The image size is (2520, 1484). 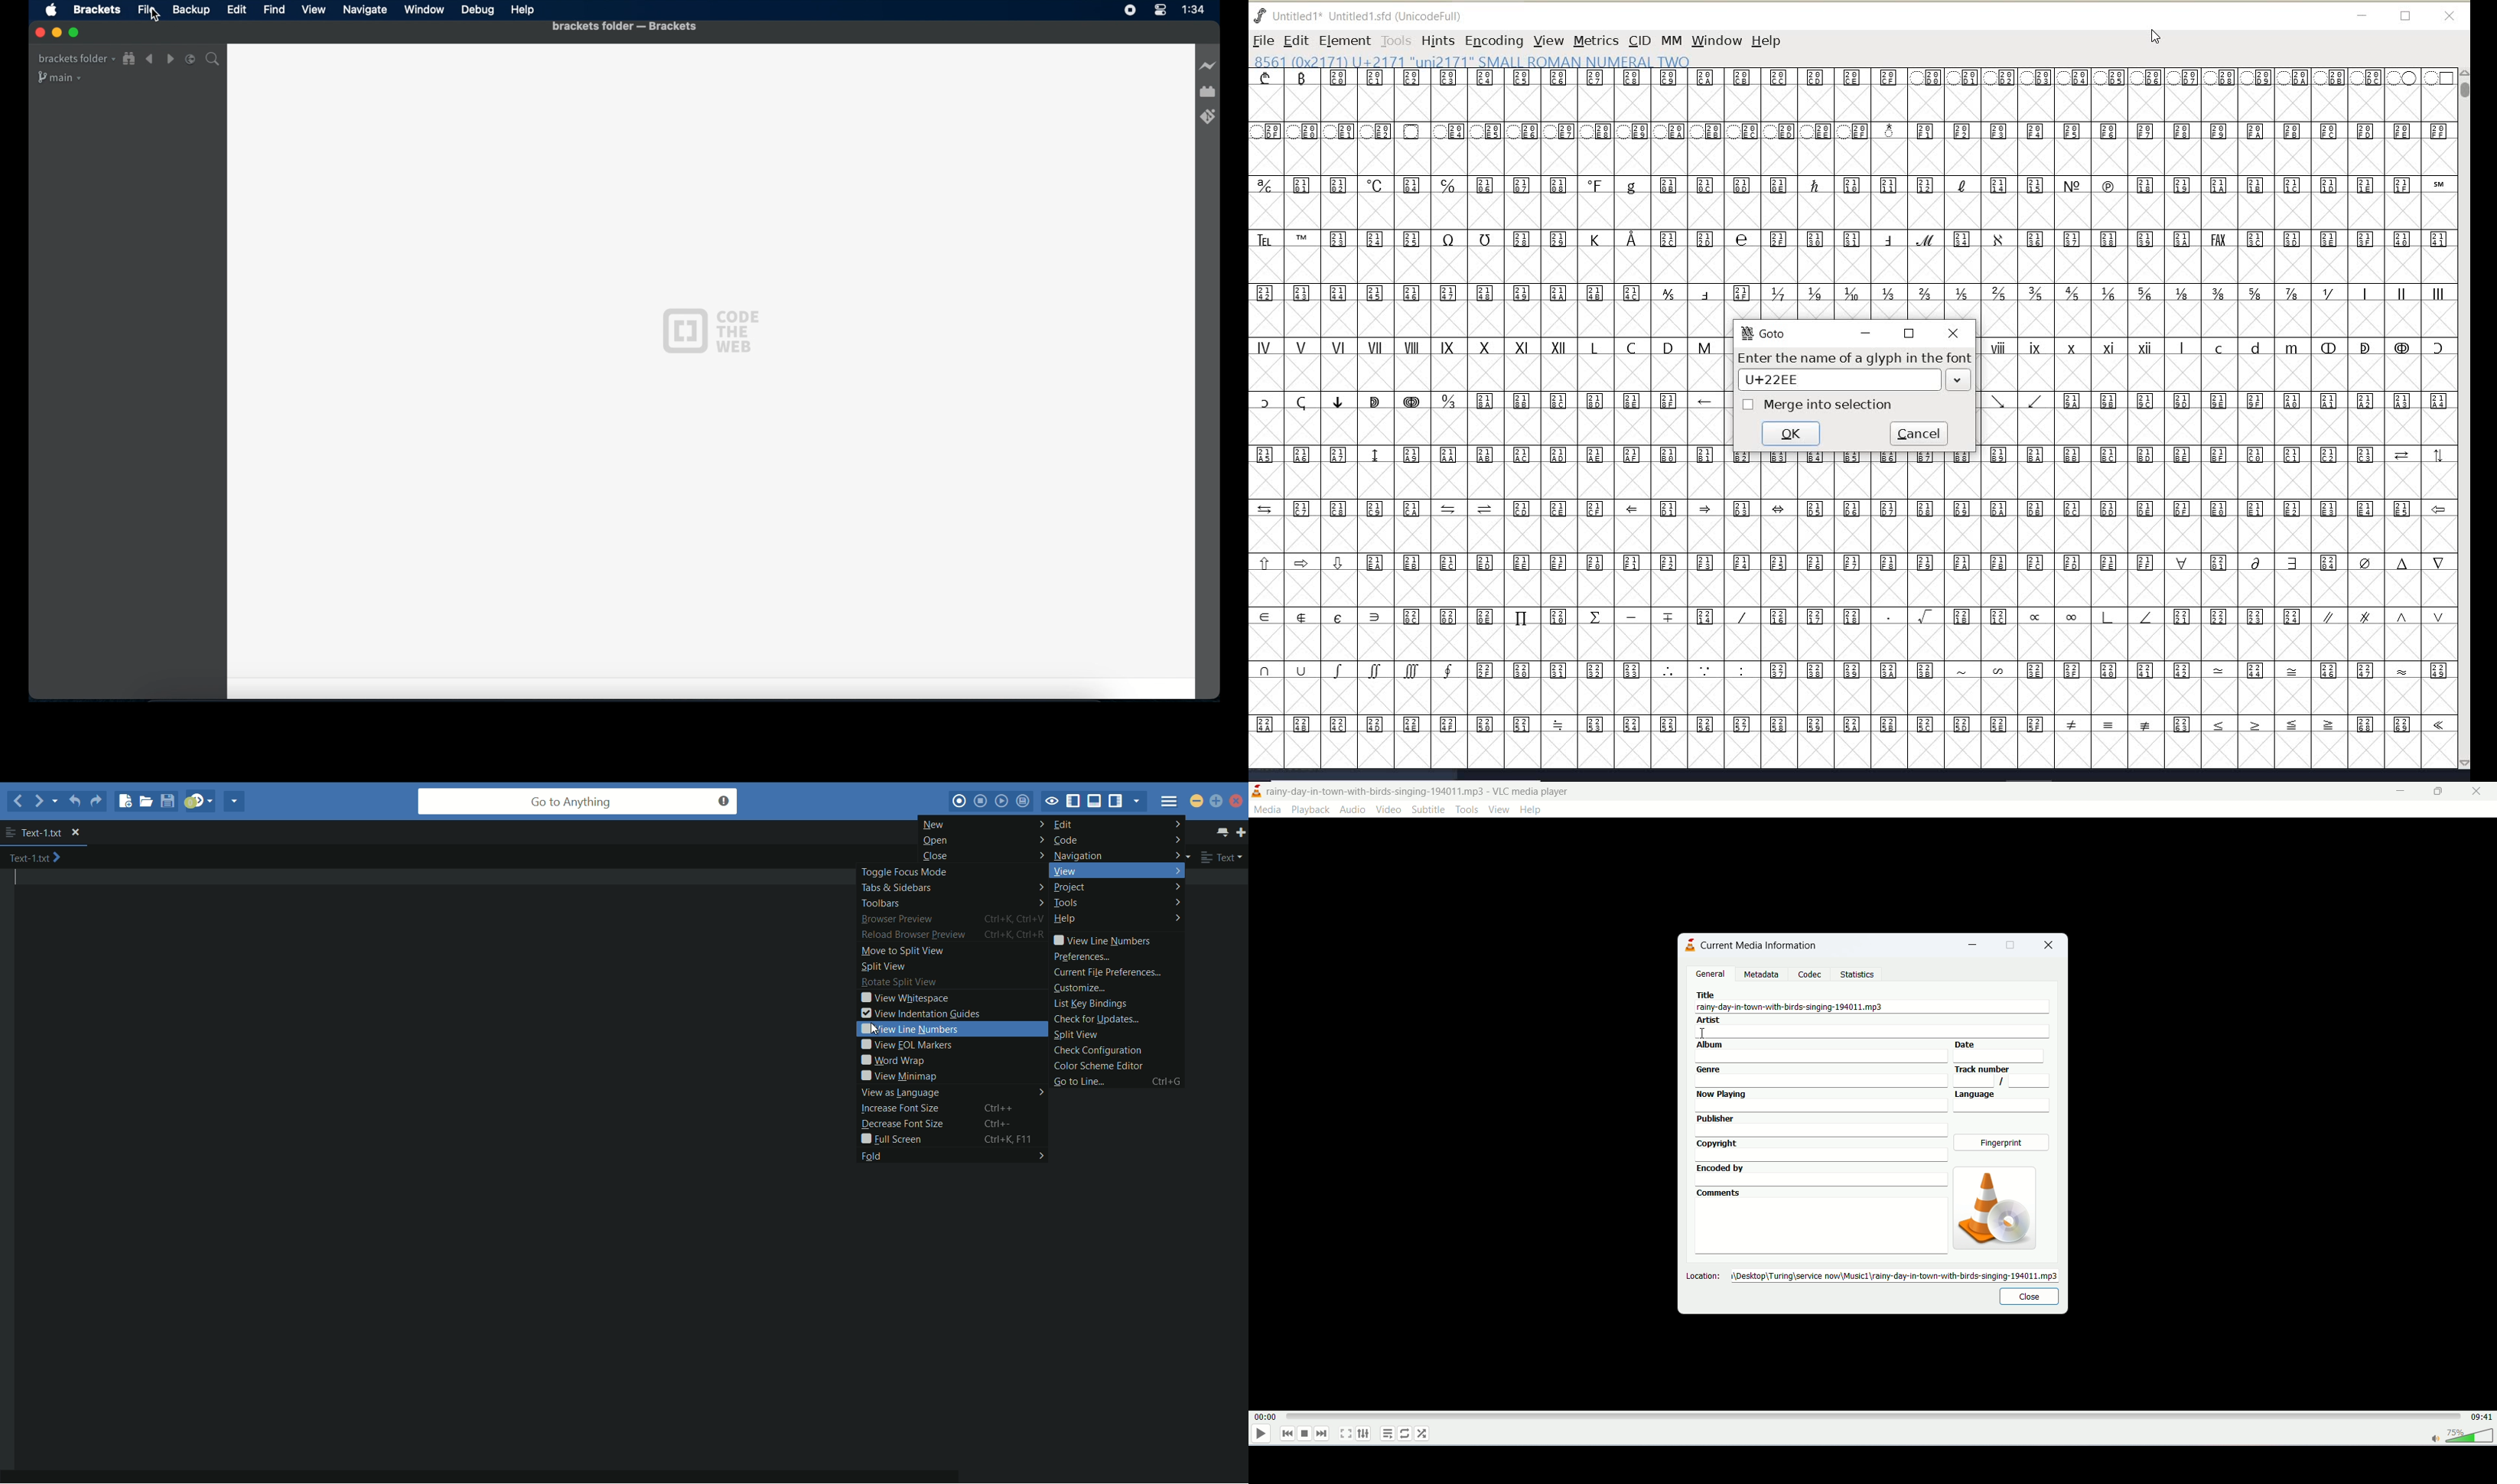 I want to click on mouse cursor, so click(x=1702, y=1031).